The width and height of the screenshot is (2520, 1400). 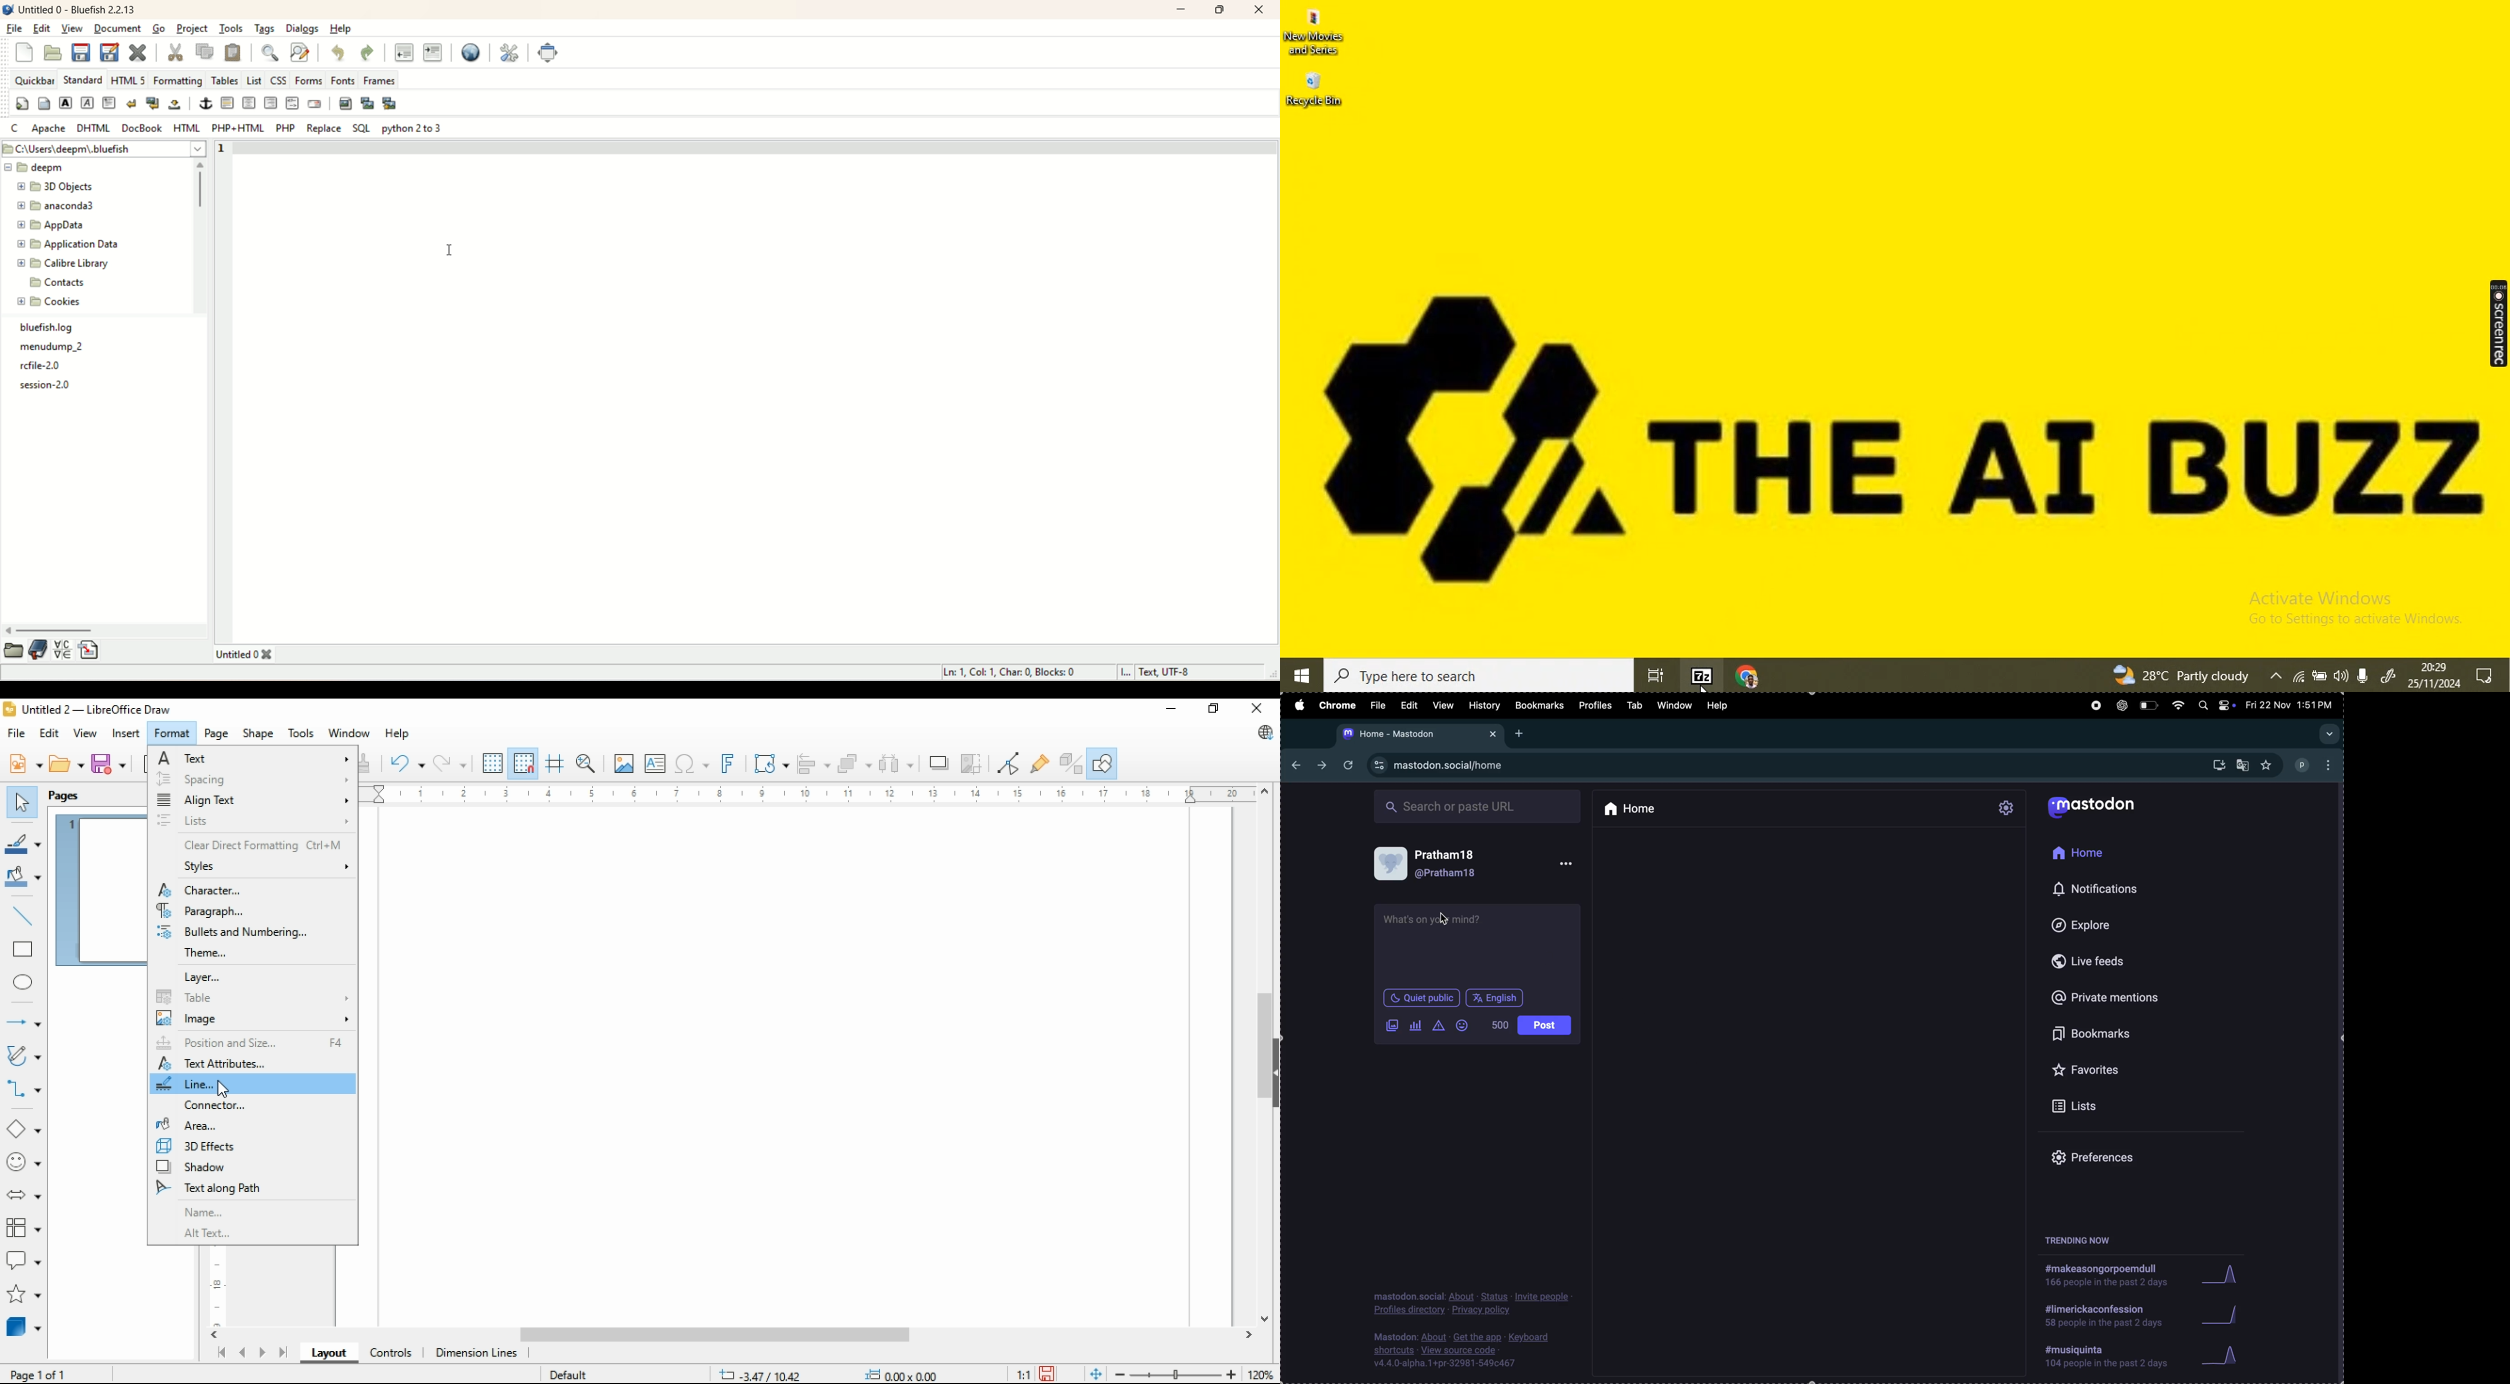 What do you see at coordinates (330, 1353) in the screenshot?
I see `layout` at bounding box center [330, 1353].